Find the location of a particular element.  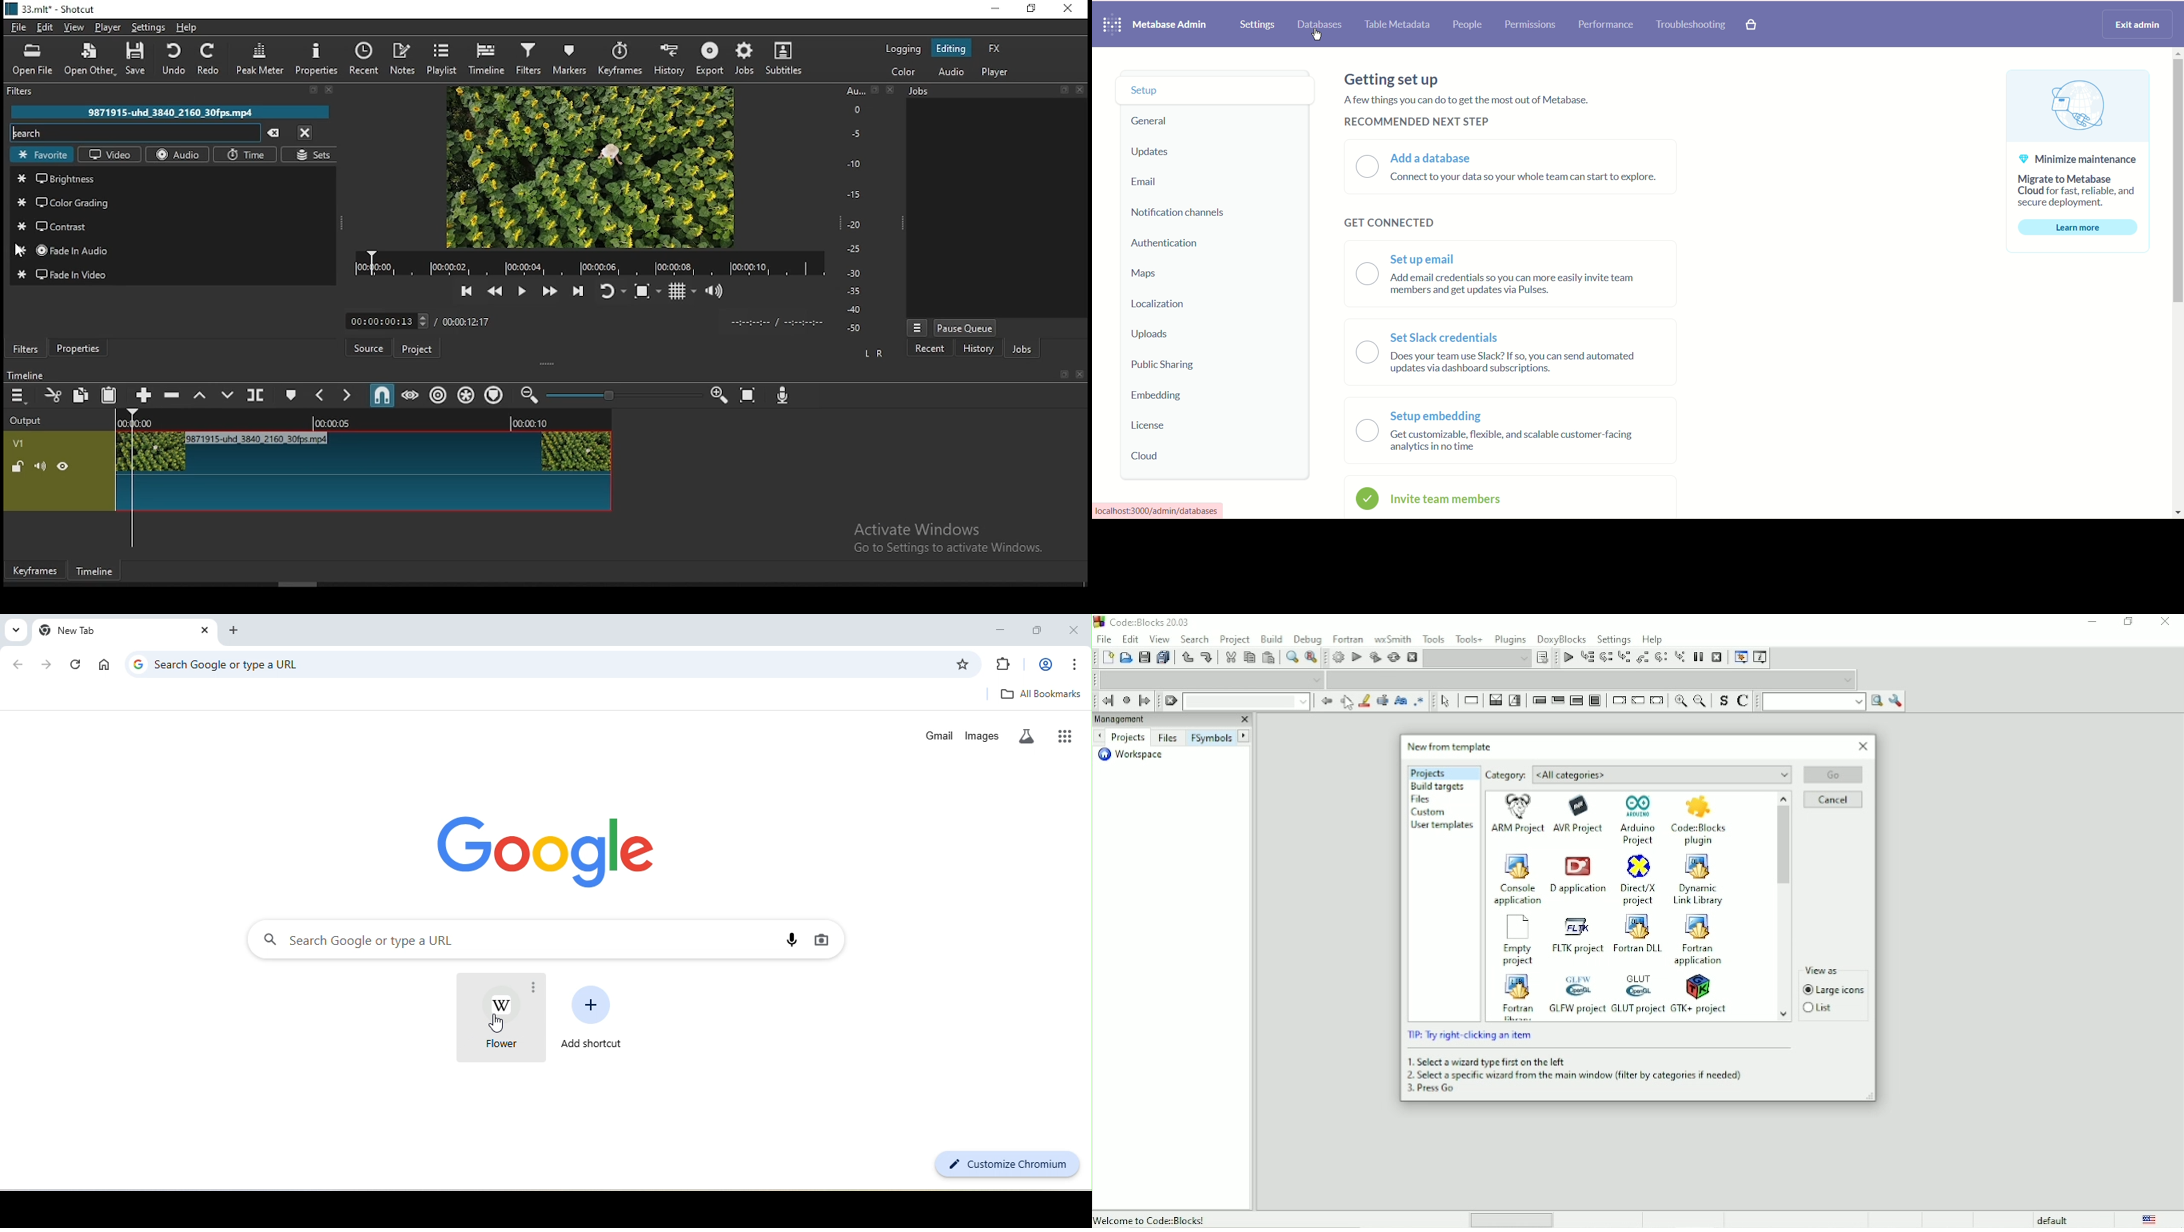

reload the page is located at coordinates (77, 665).